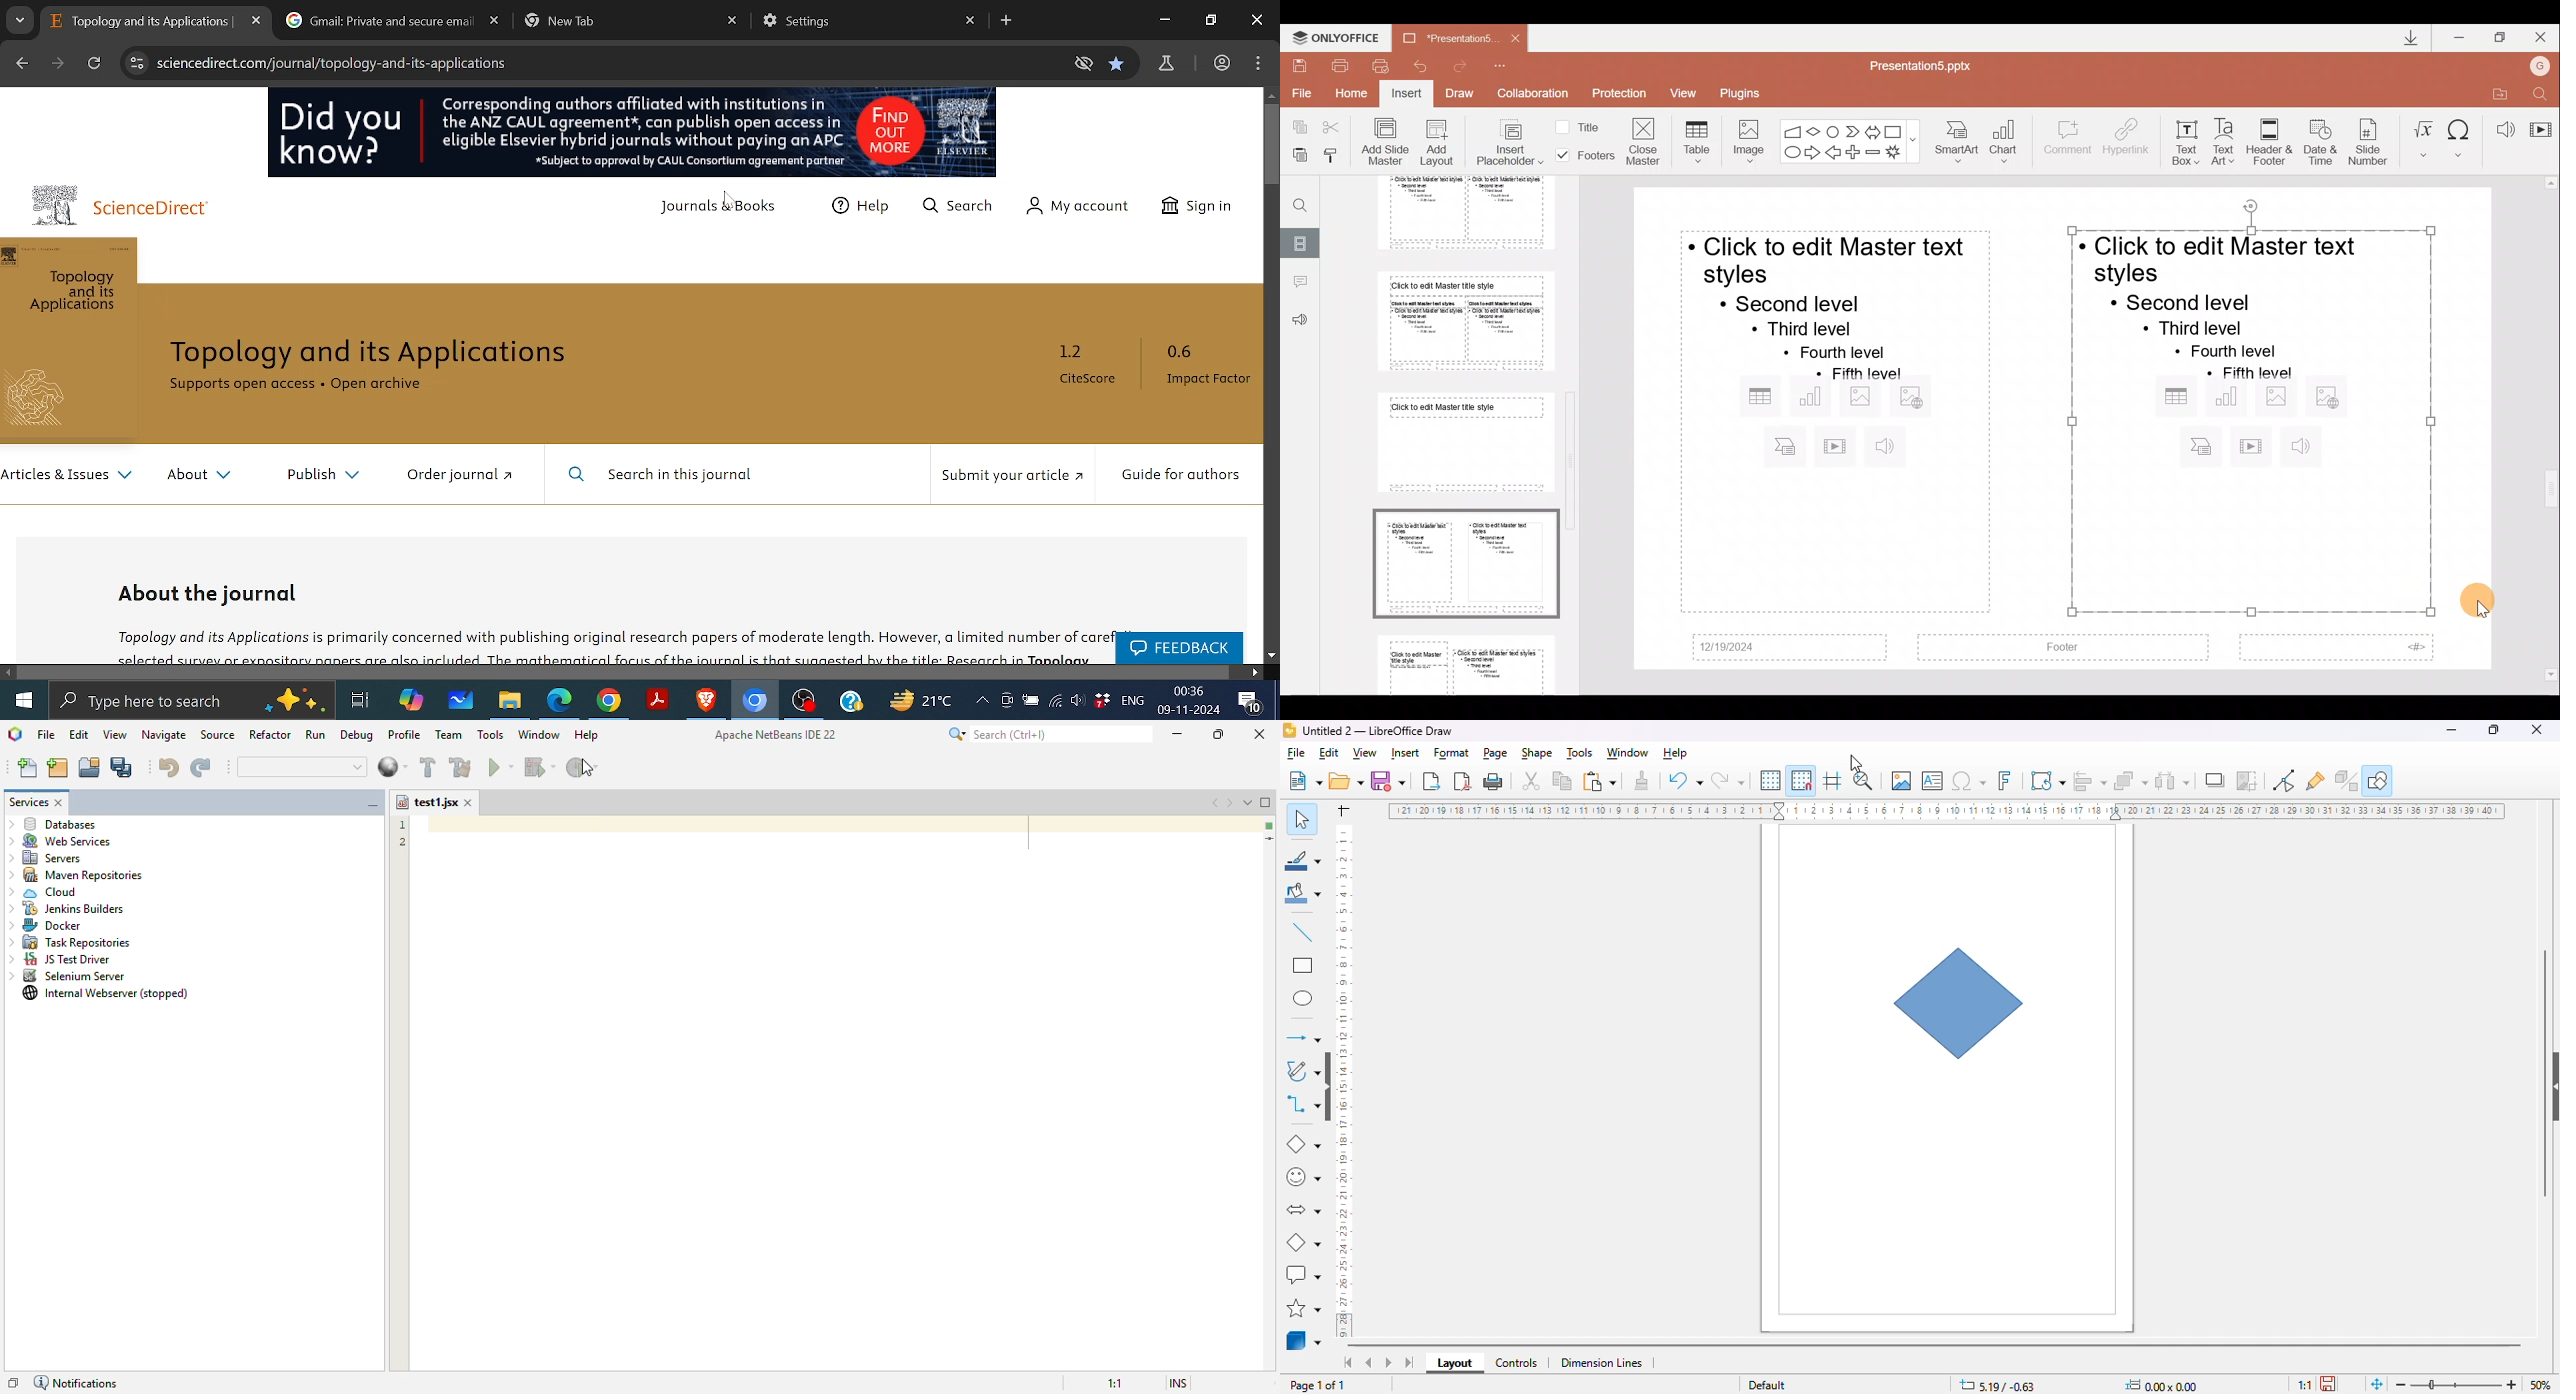 This screenshot has width=2576, height=1400. I want to click on Flowchart - manual input, so click(1792, 129).